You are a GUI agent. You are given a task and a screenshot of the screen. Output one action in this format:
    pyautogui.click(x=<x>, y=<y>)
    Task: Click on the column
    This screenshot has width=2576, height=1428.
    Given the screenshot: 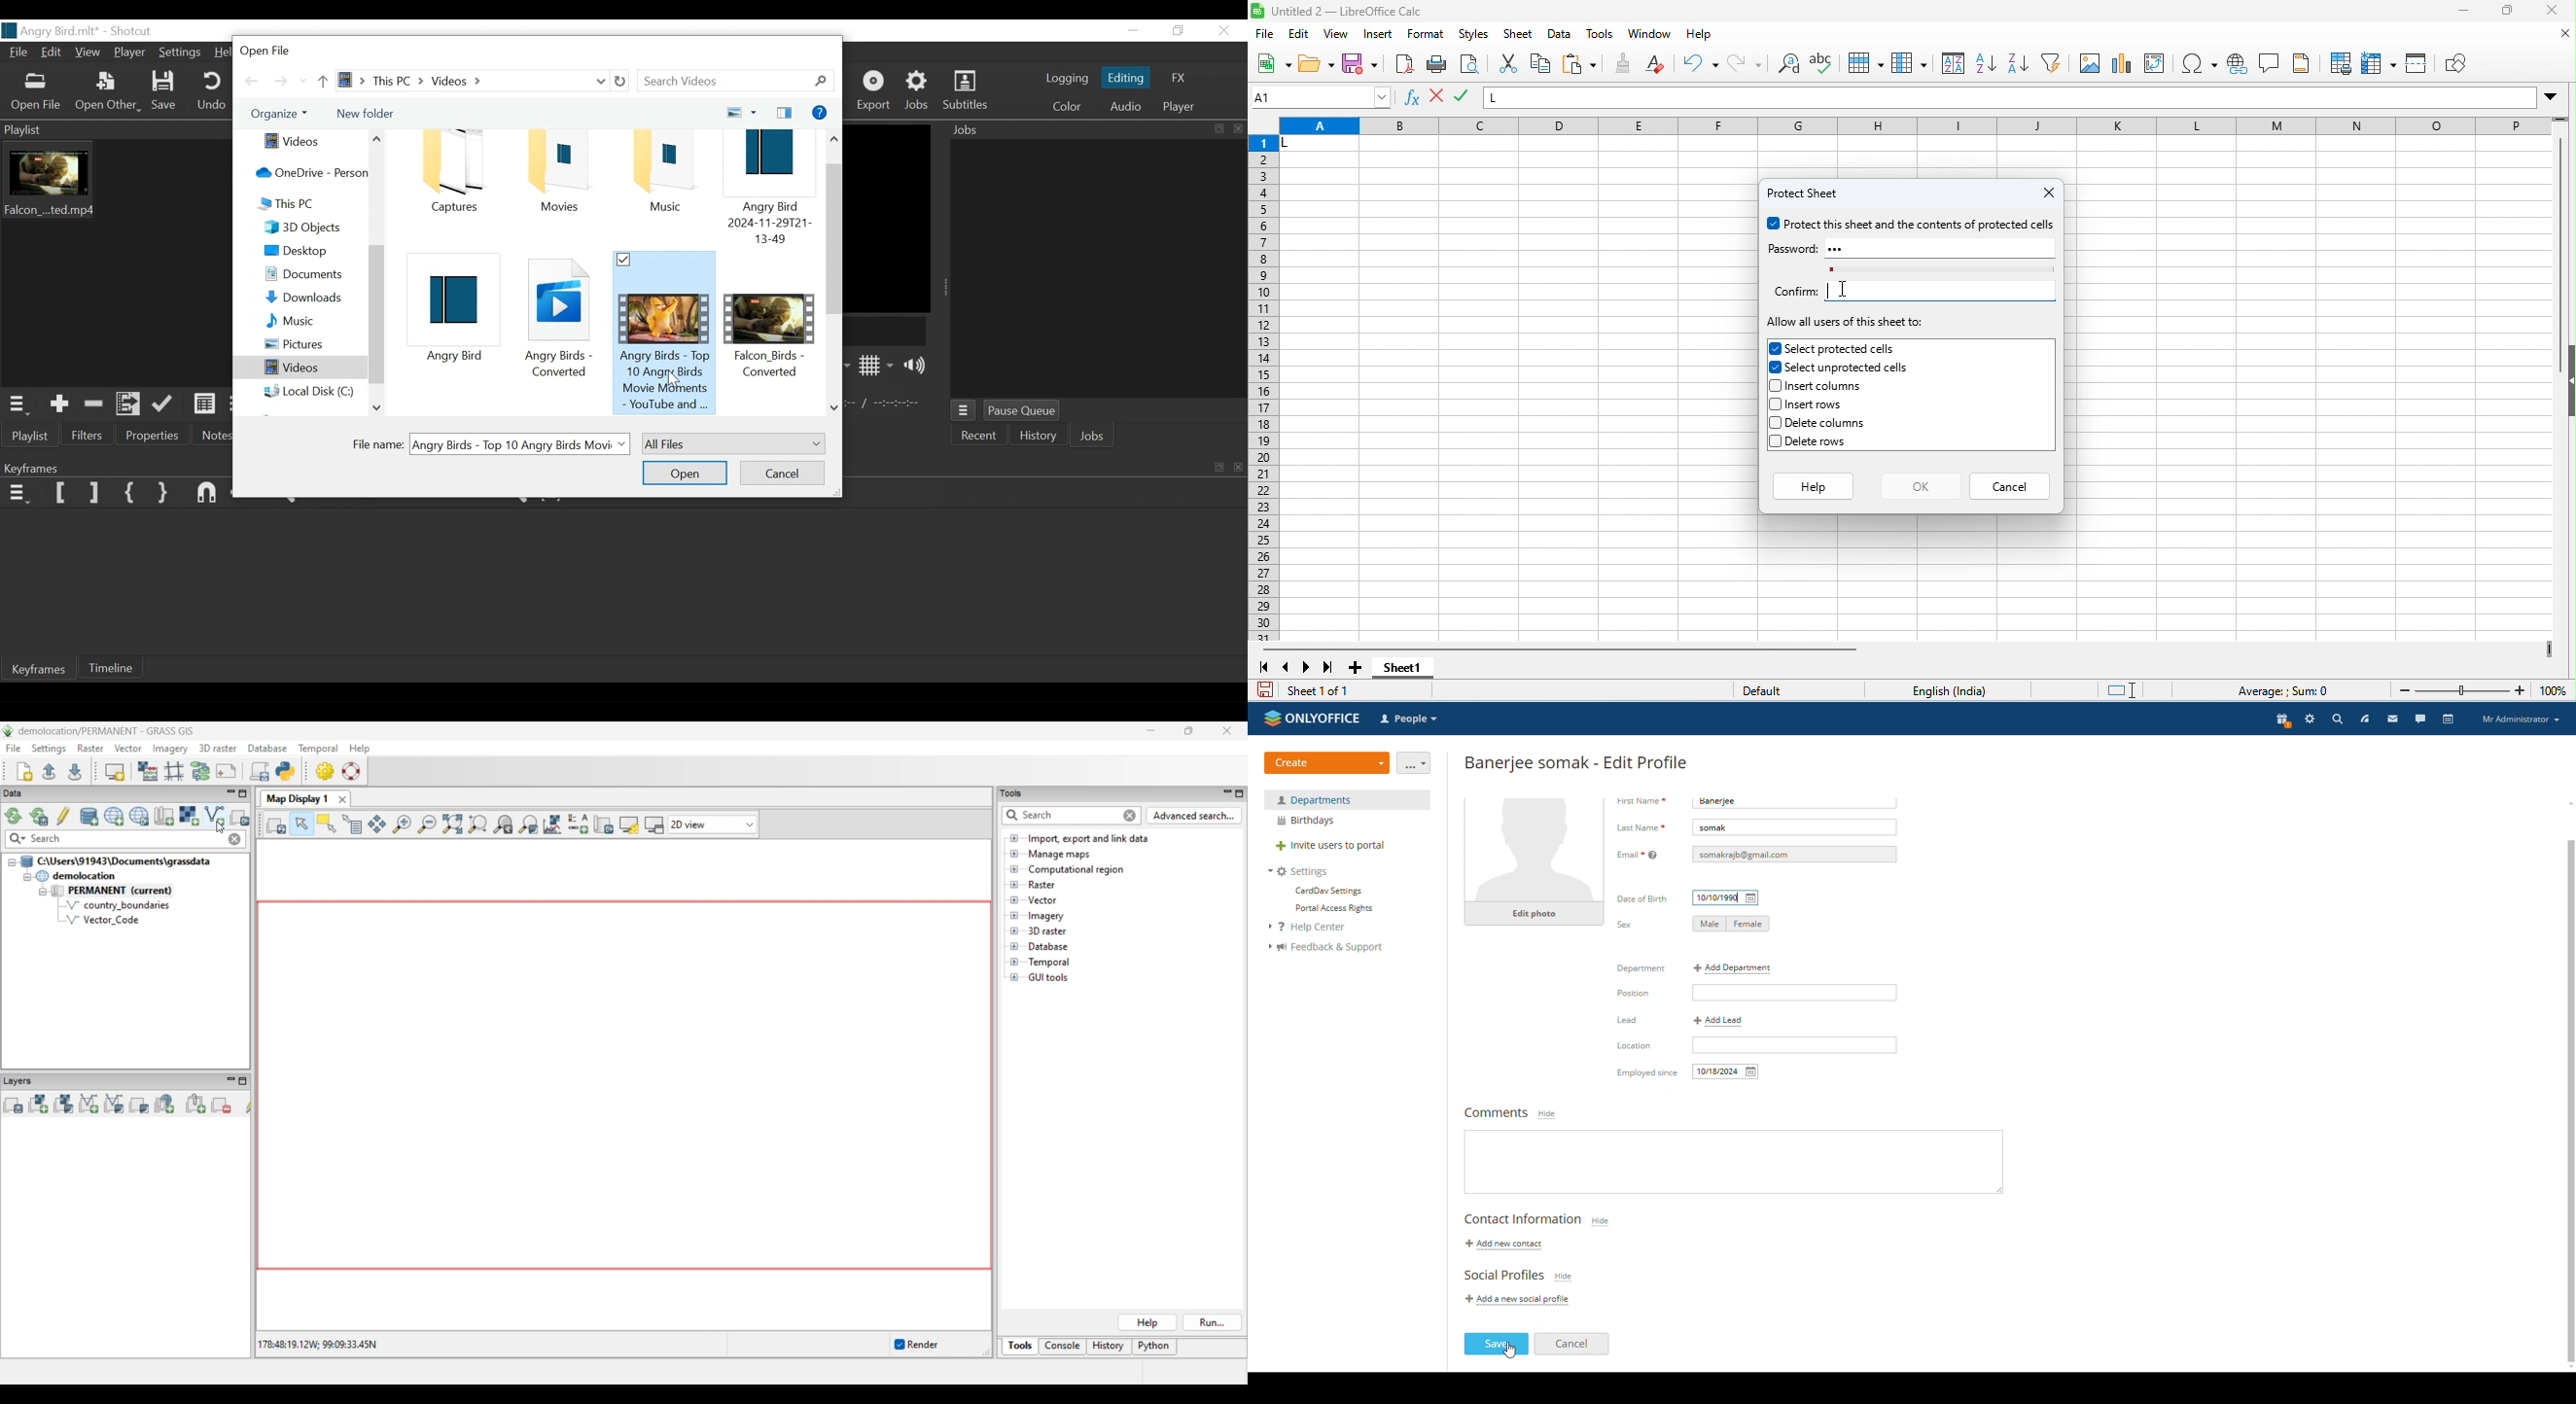 What is the action you would take?
    pyautogui.click(x=1909, y=62)
    